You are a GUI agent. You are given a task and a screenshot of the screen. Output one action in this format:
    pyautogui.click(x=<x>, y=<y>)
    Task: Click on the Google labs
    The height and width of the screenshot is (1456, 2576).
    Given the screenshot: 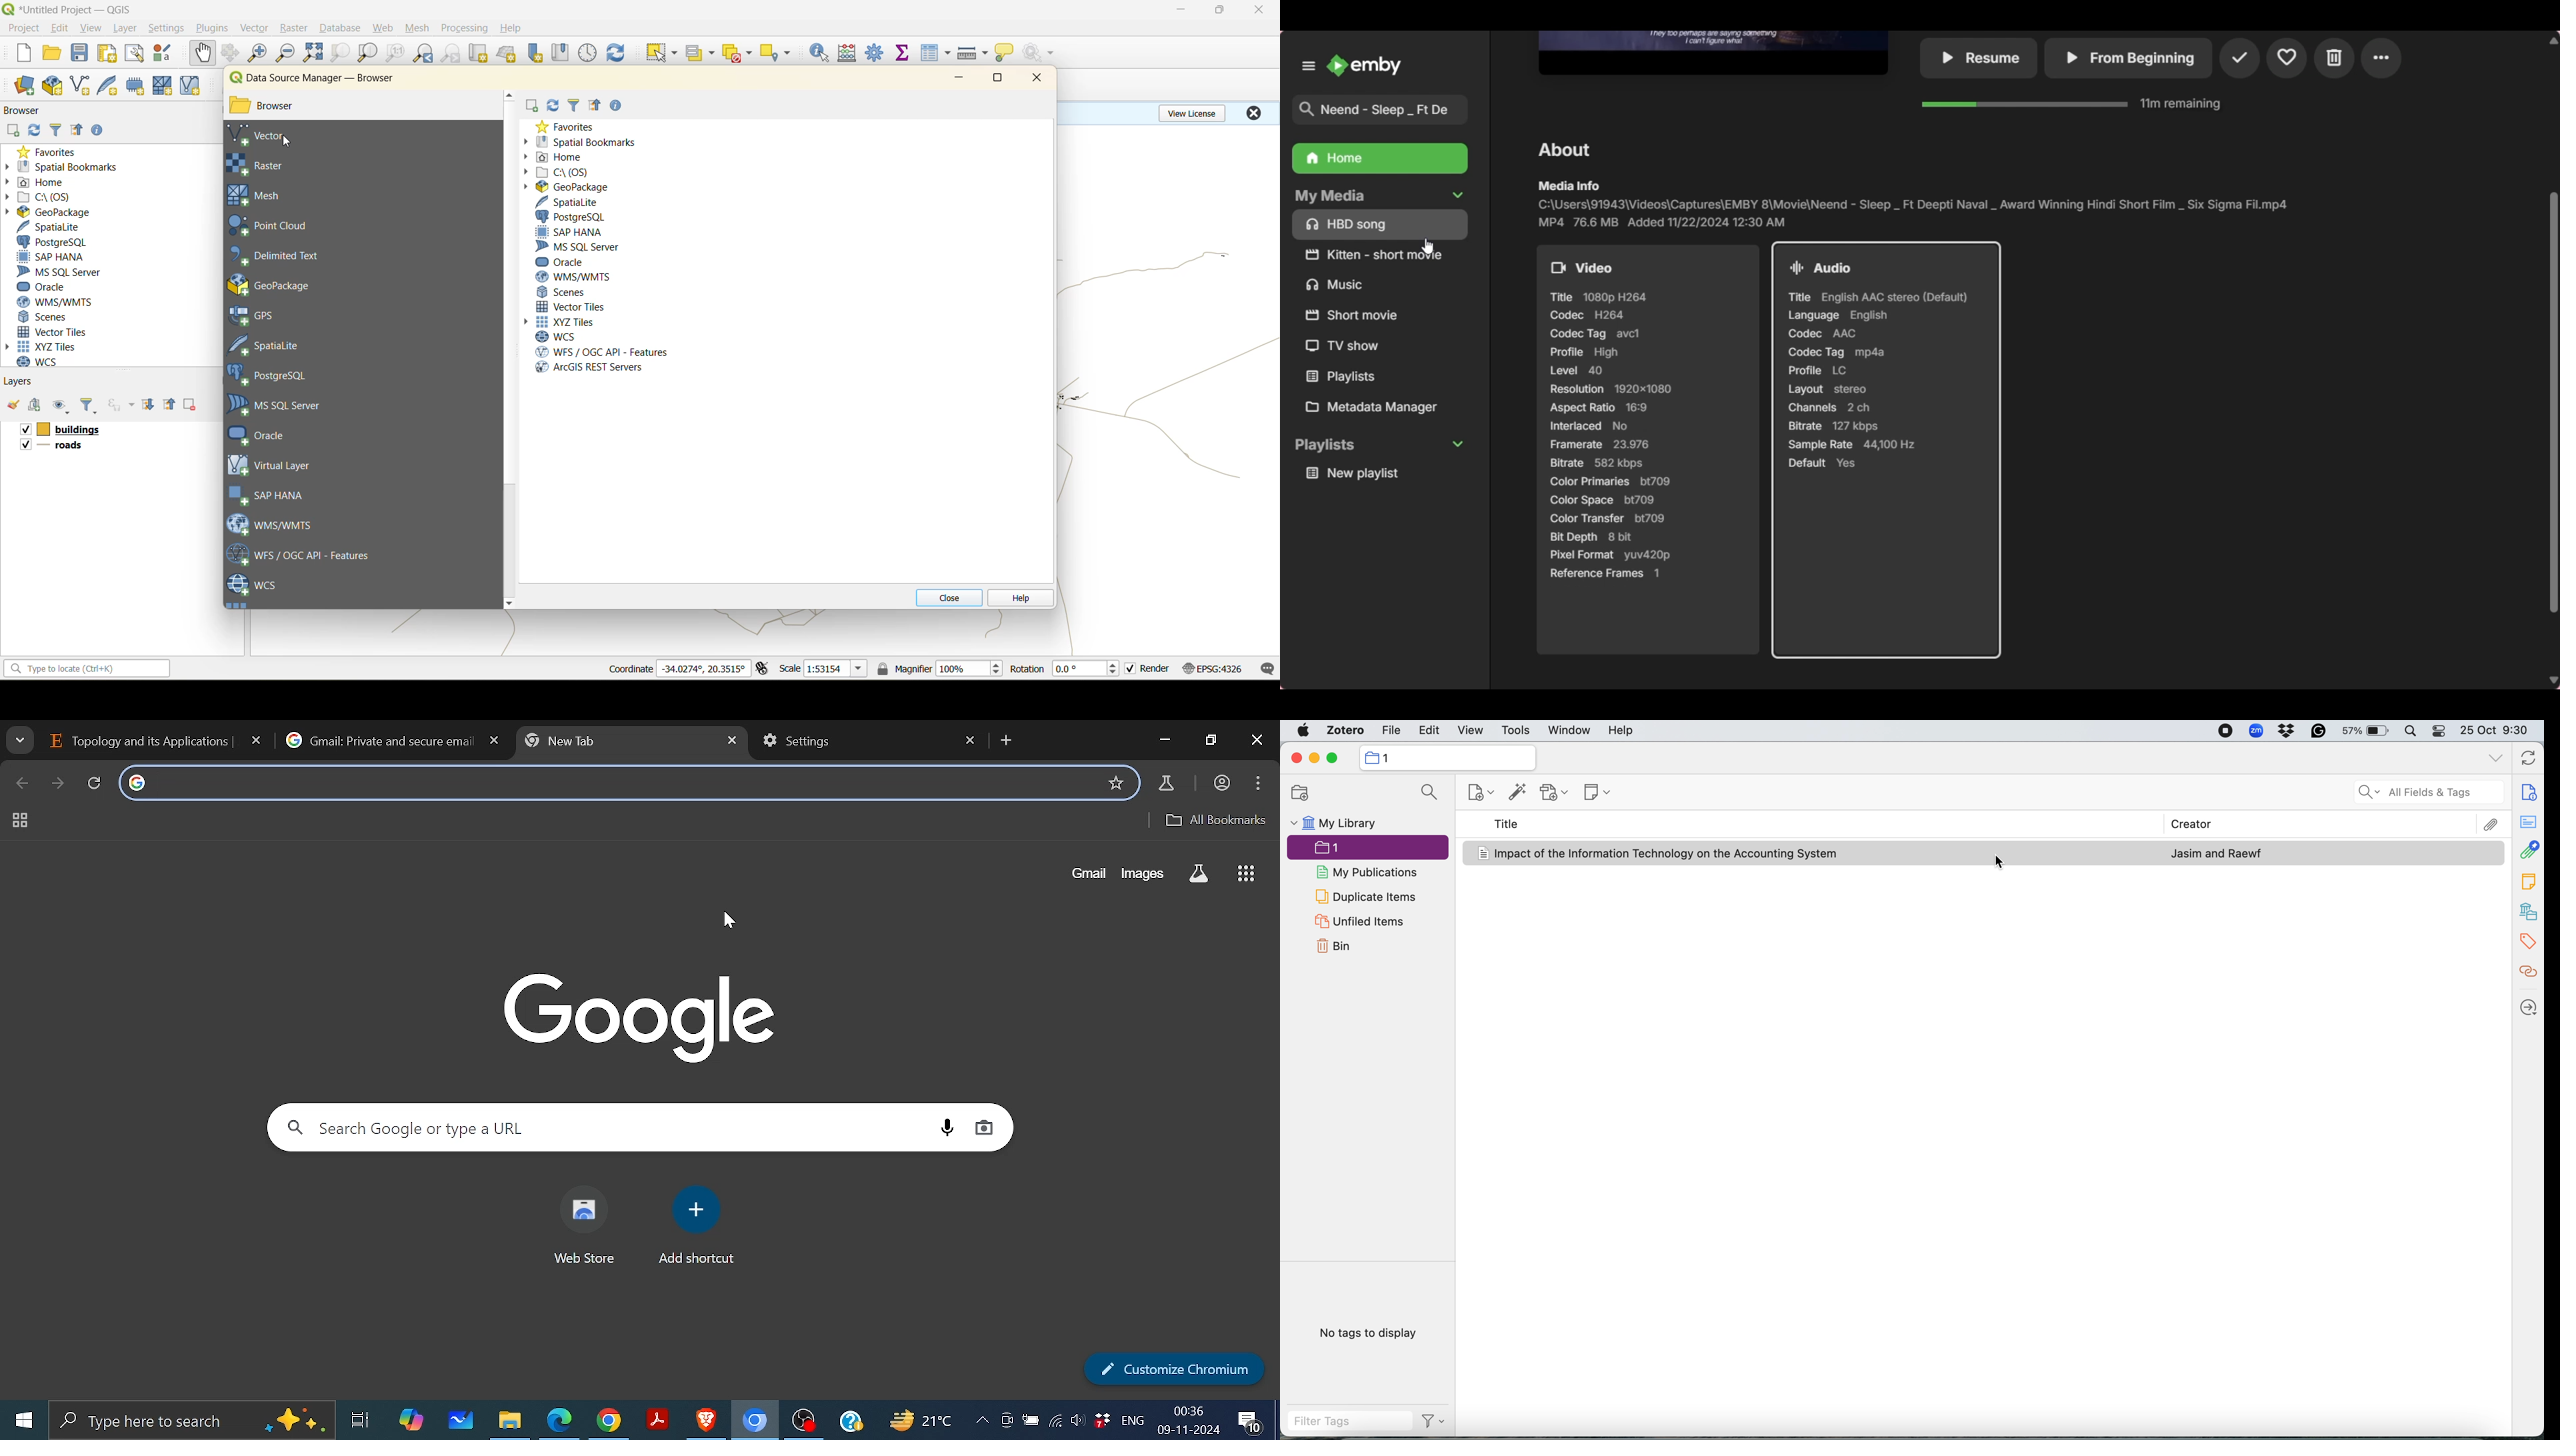 What is the action you would take?
    pyautogui.click(x=1165, y=783)
    